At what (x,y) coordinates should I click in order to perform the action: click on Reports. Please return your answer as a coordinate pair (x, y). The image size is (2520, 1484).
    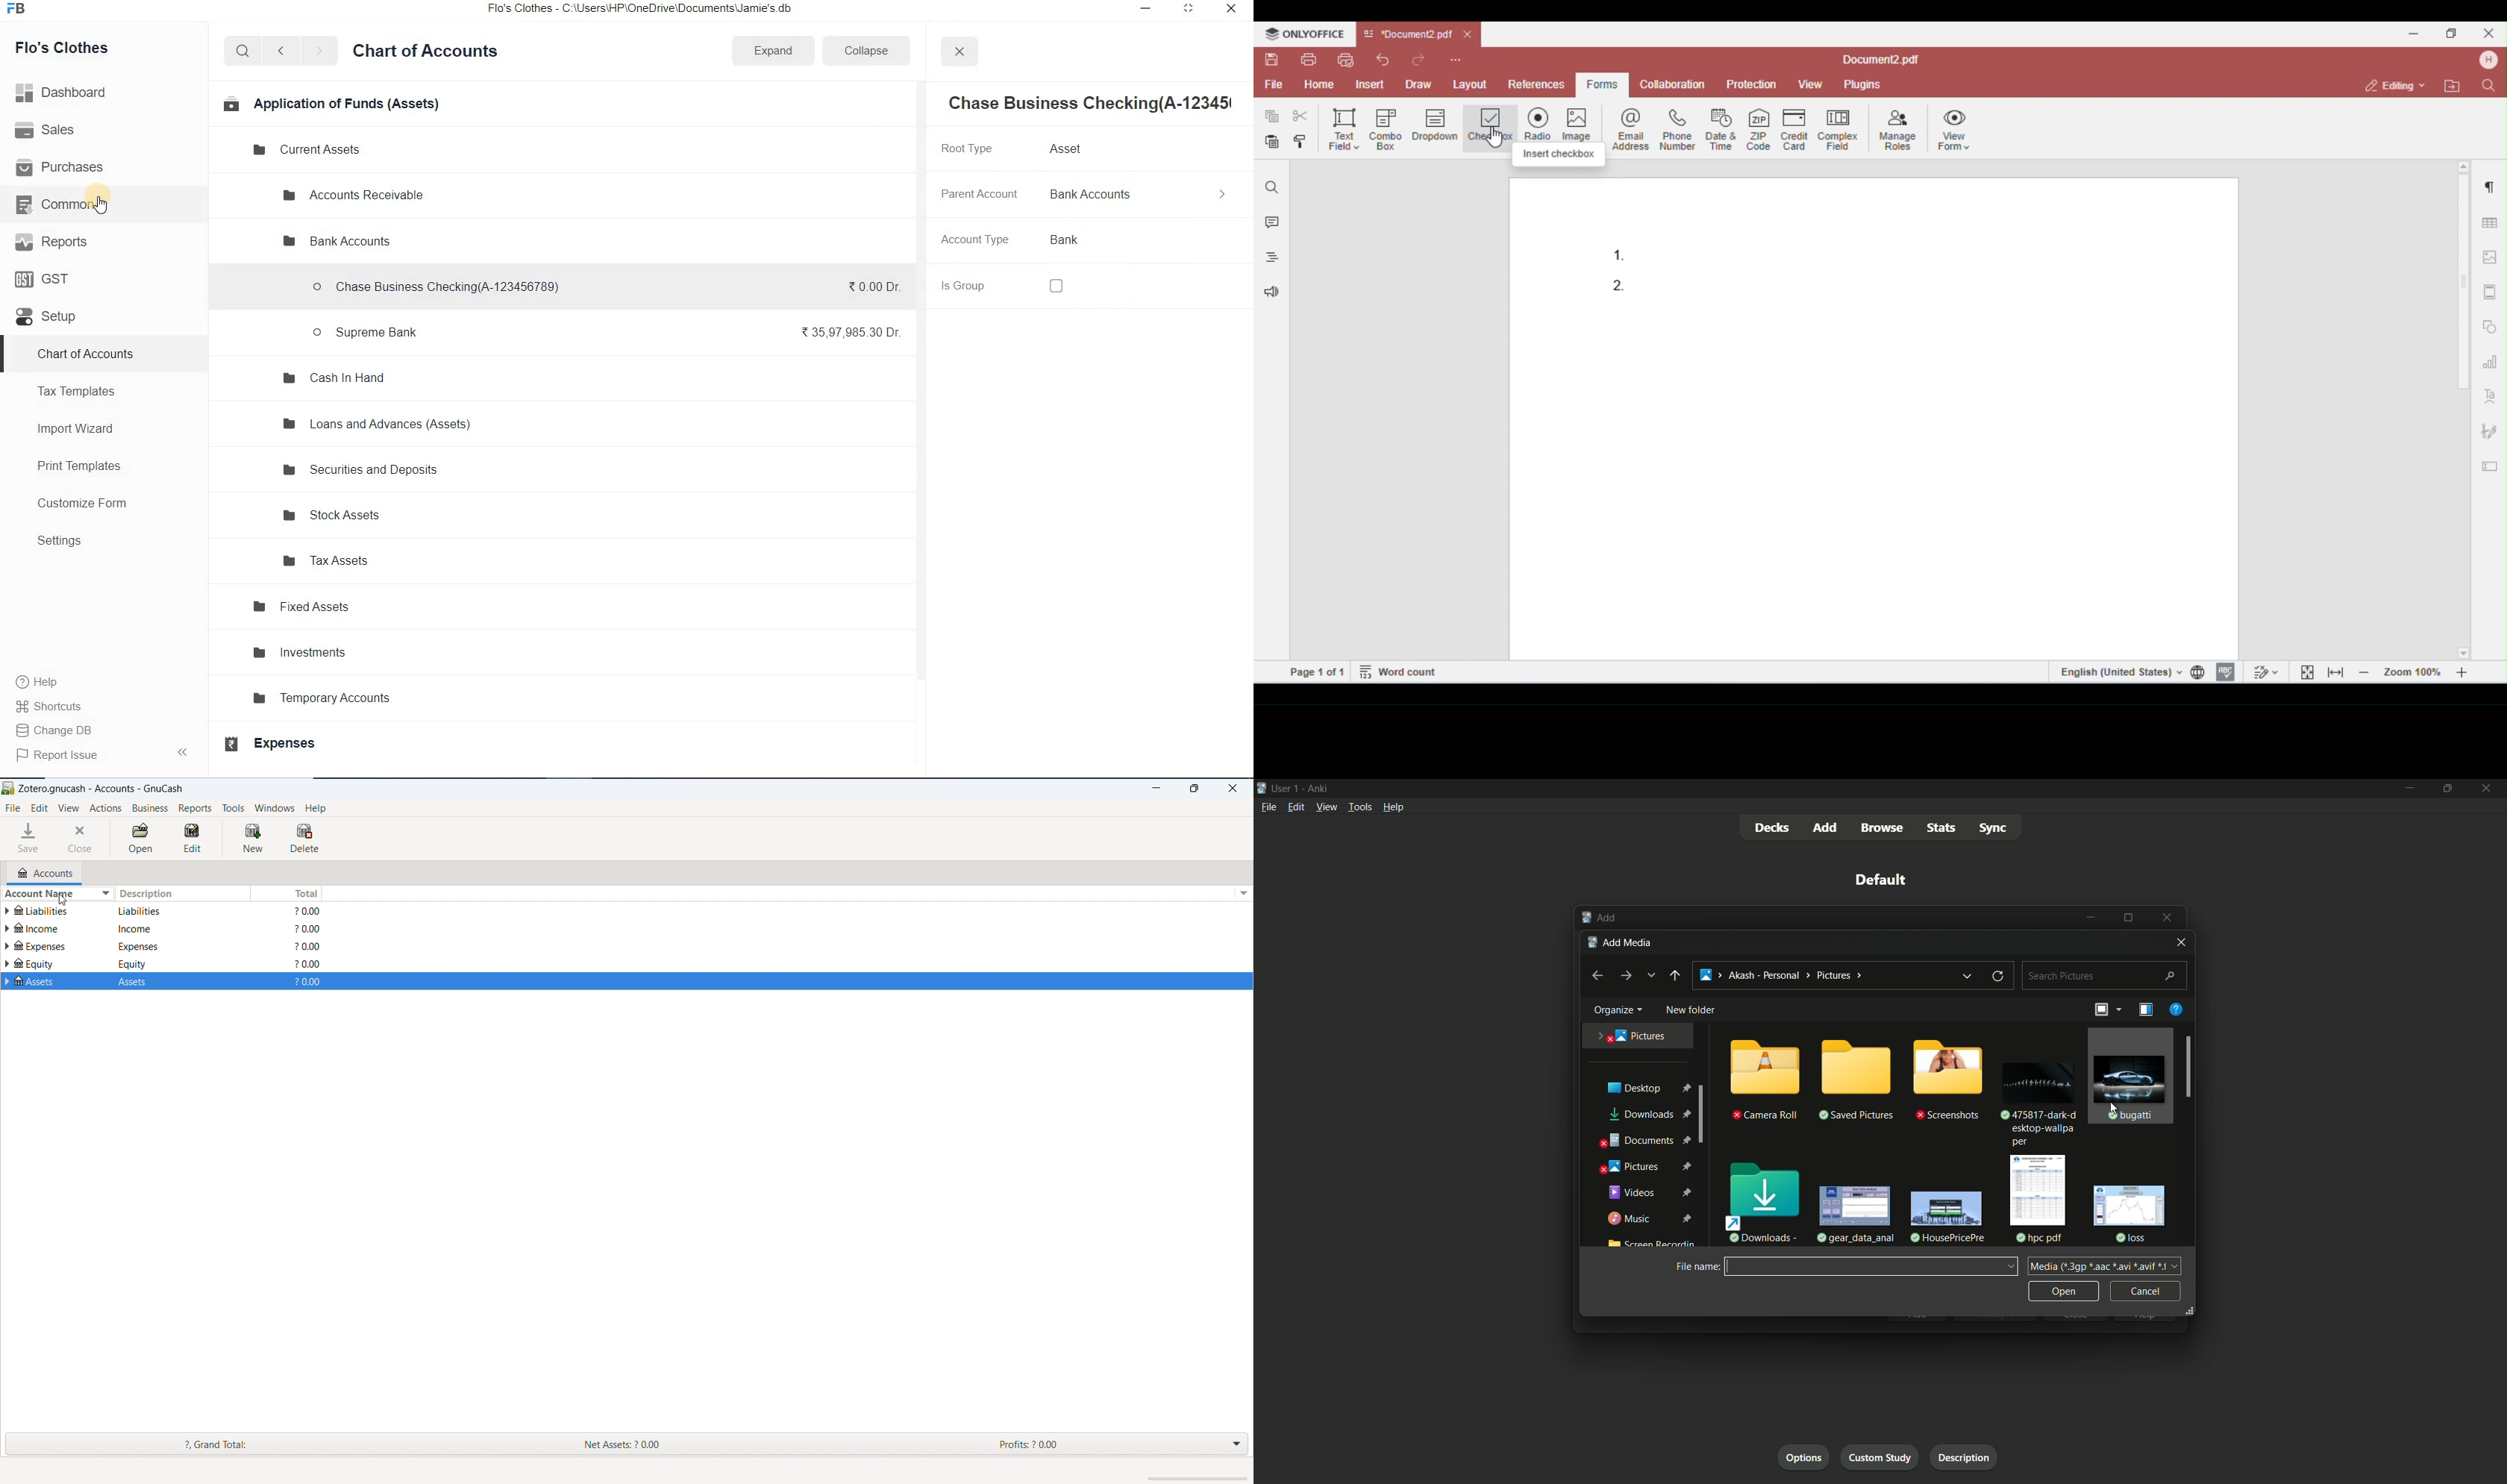
    Looking at the image, I should click on (52, 242).